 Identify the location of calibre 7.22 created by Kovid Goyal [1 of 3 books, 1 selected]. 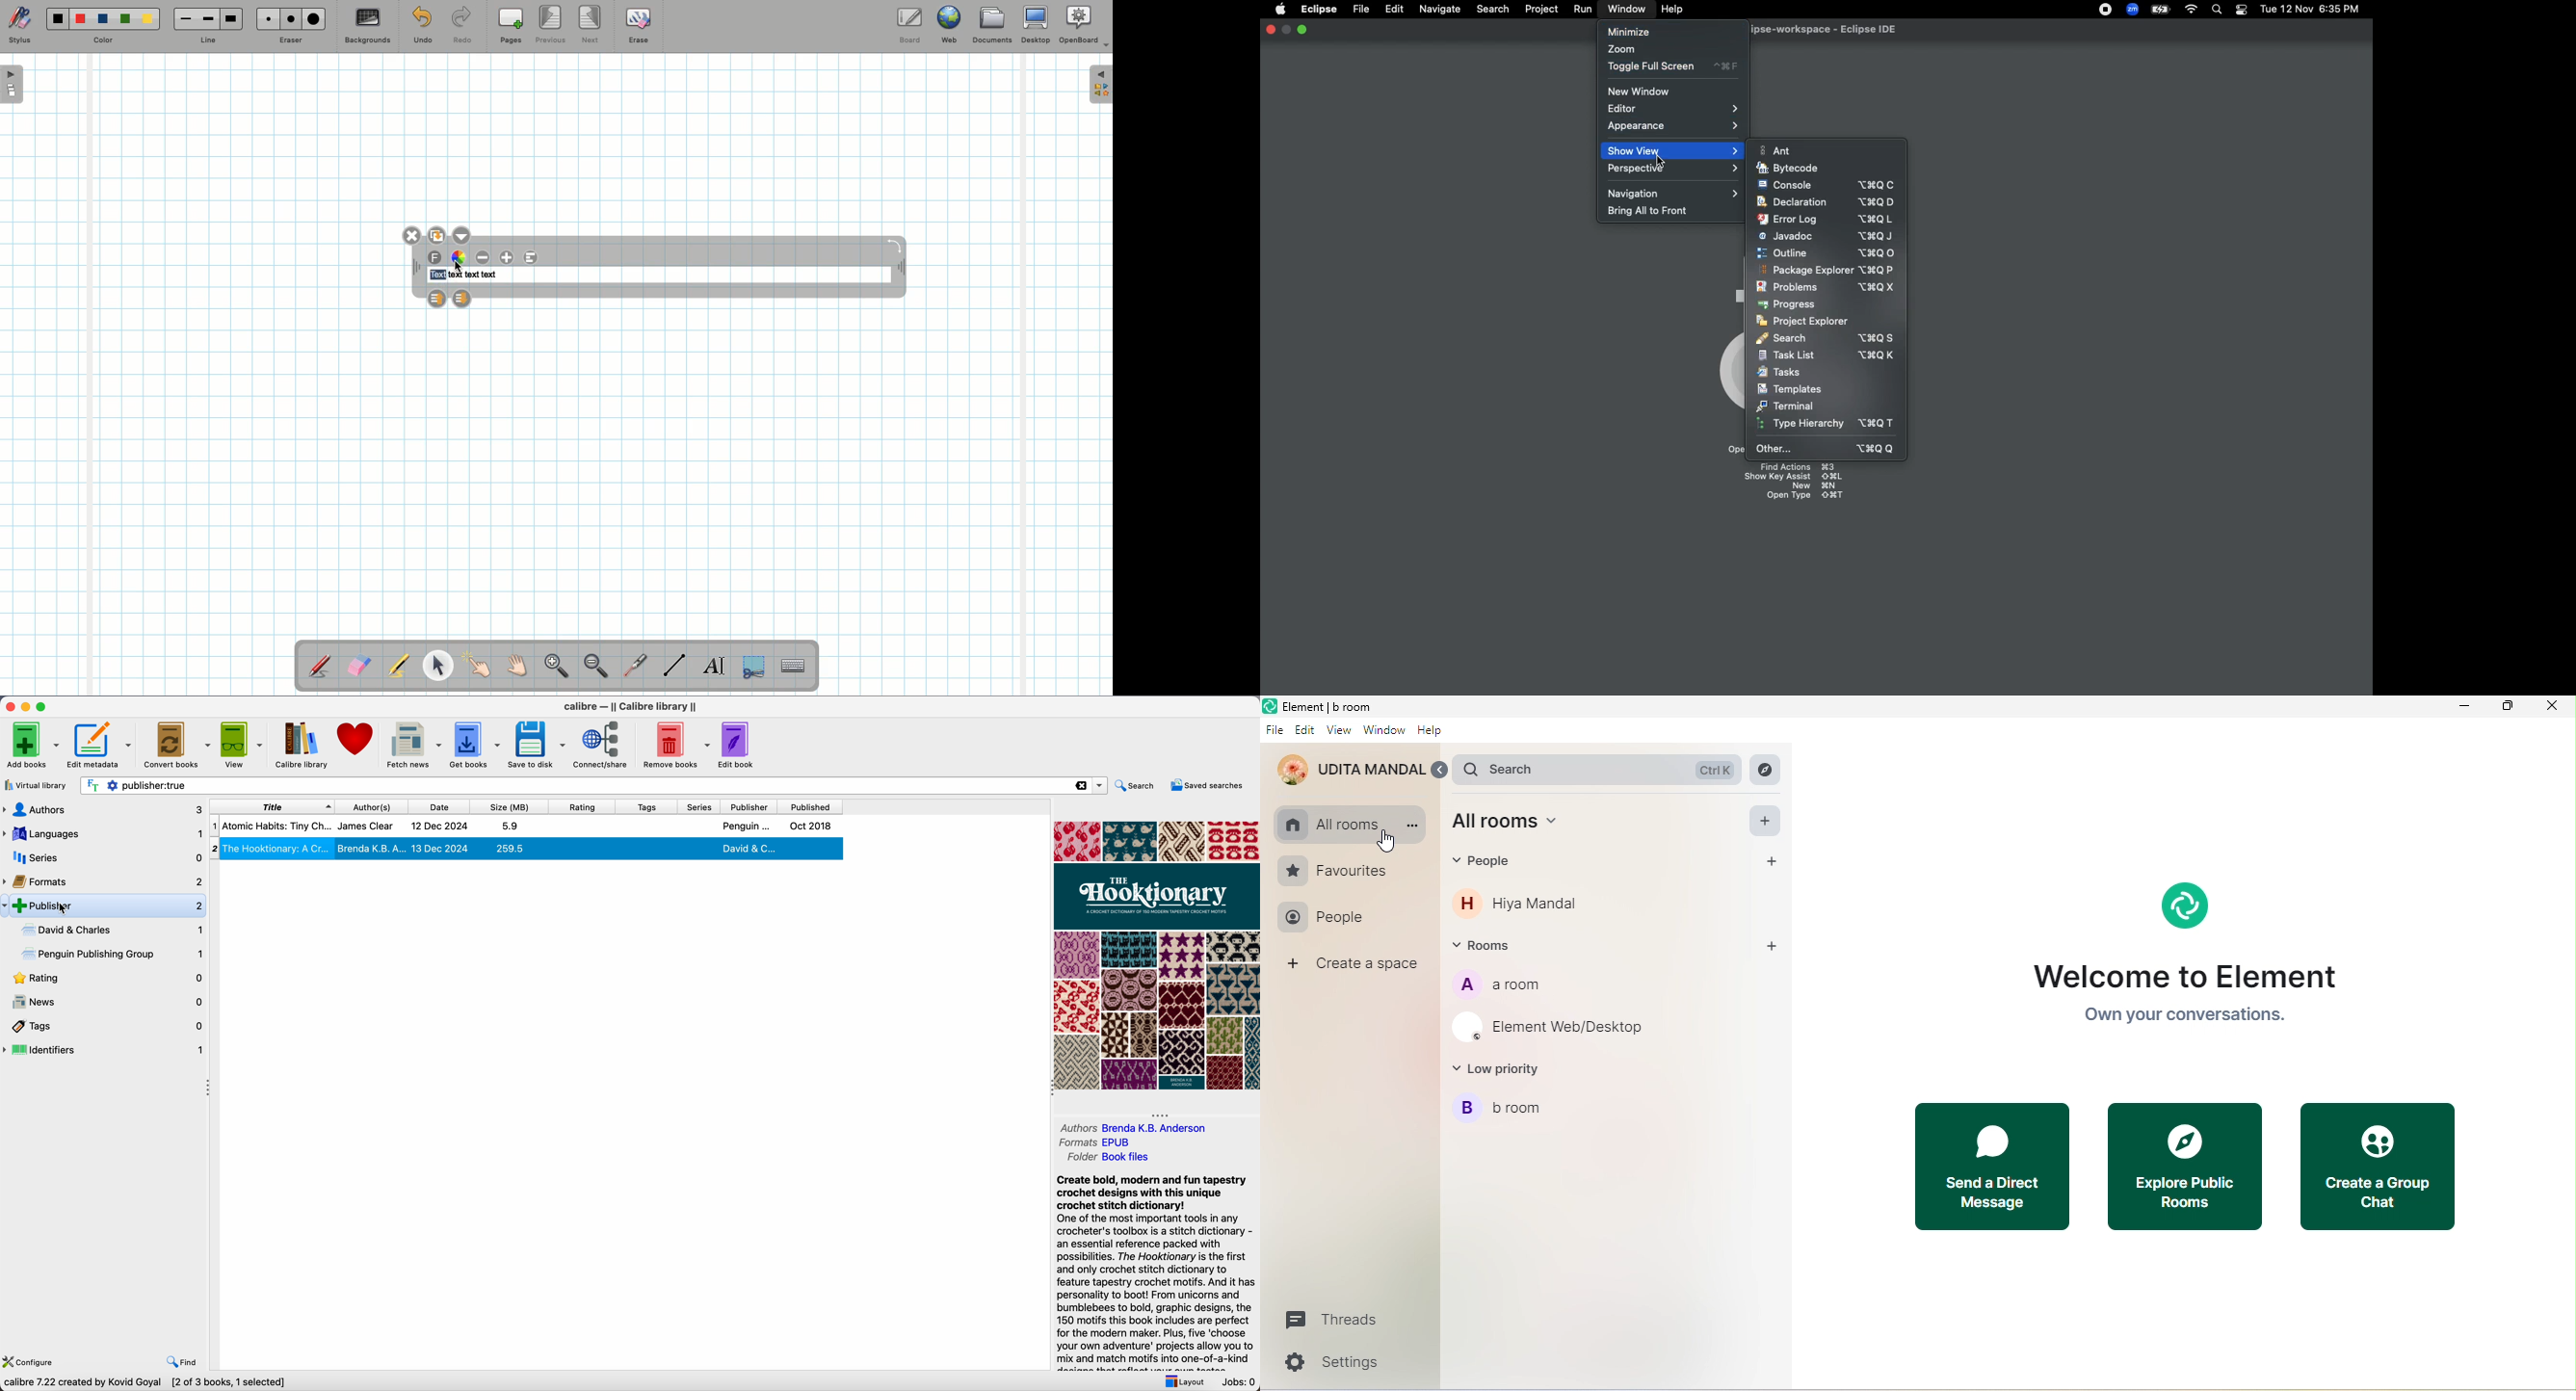
(148, 1382).